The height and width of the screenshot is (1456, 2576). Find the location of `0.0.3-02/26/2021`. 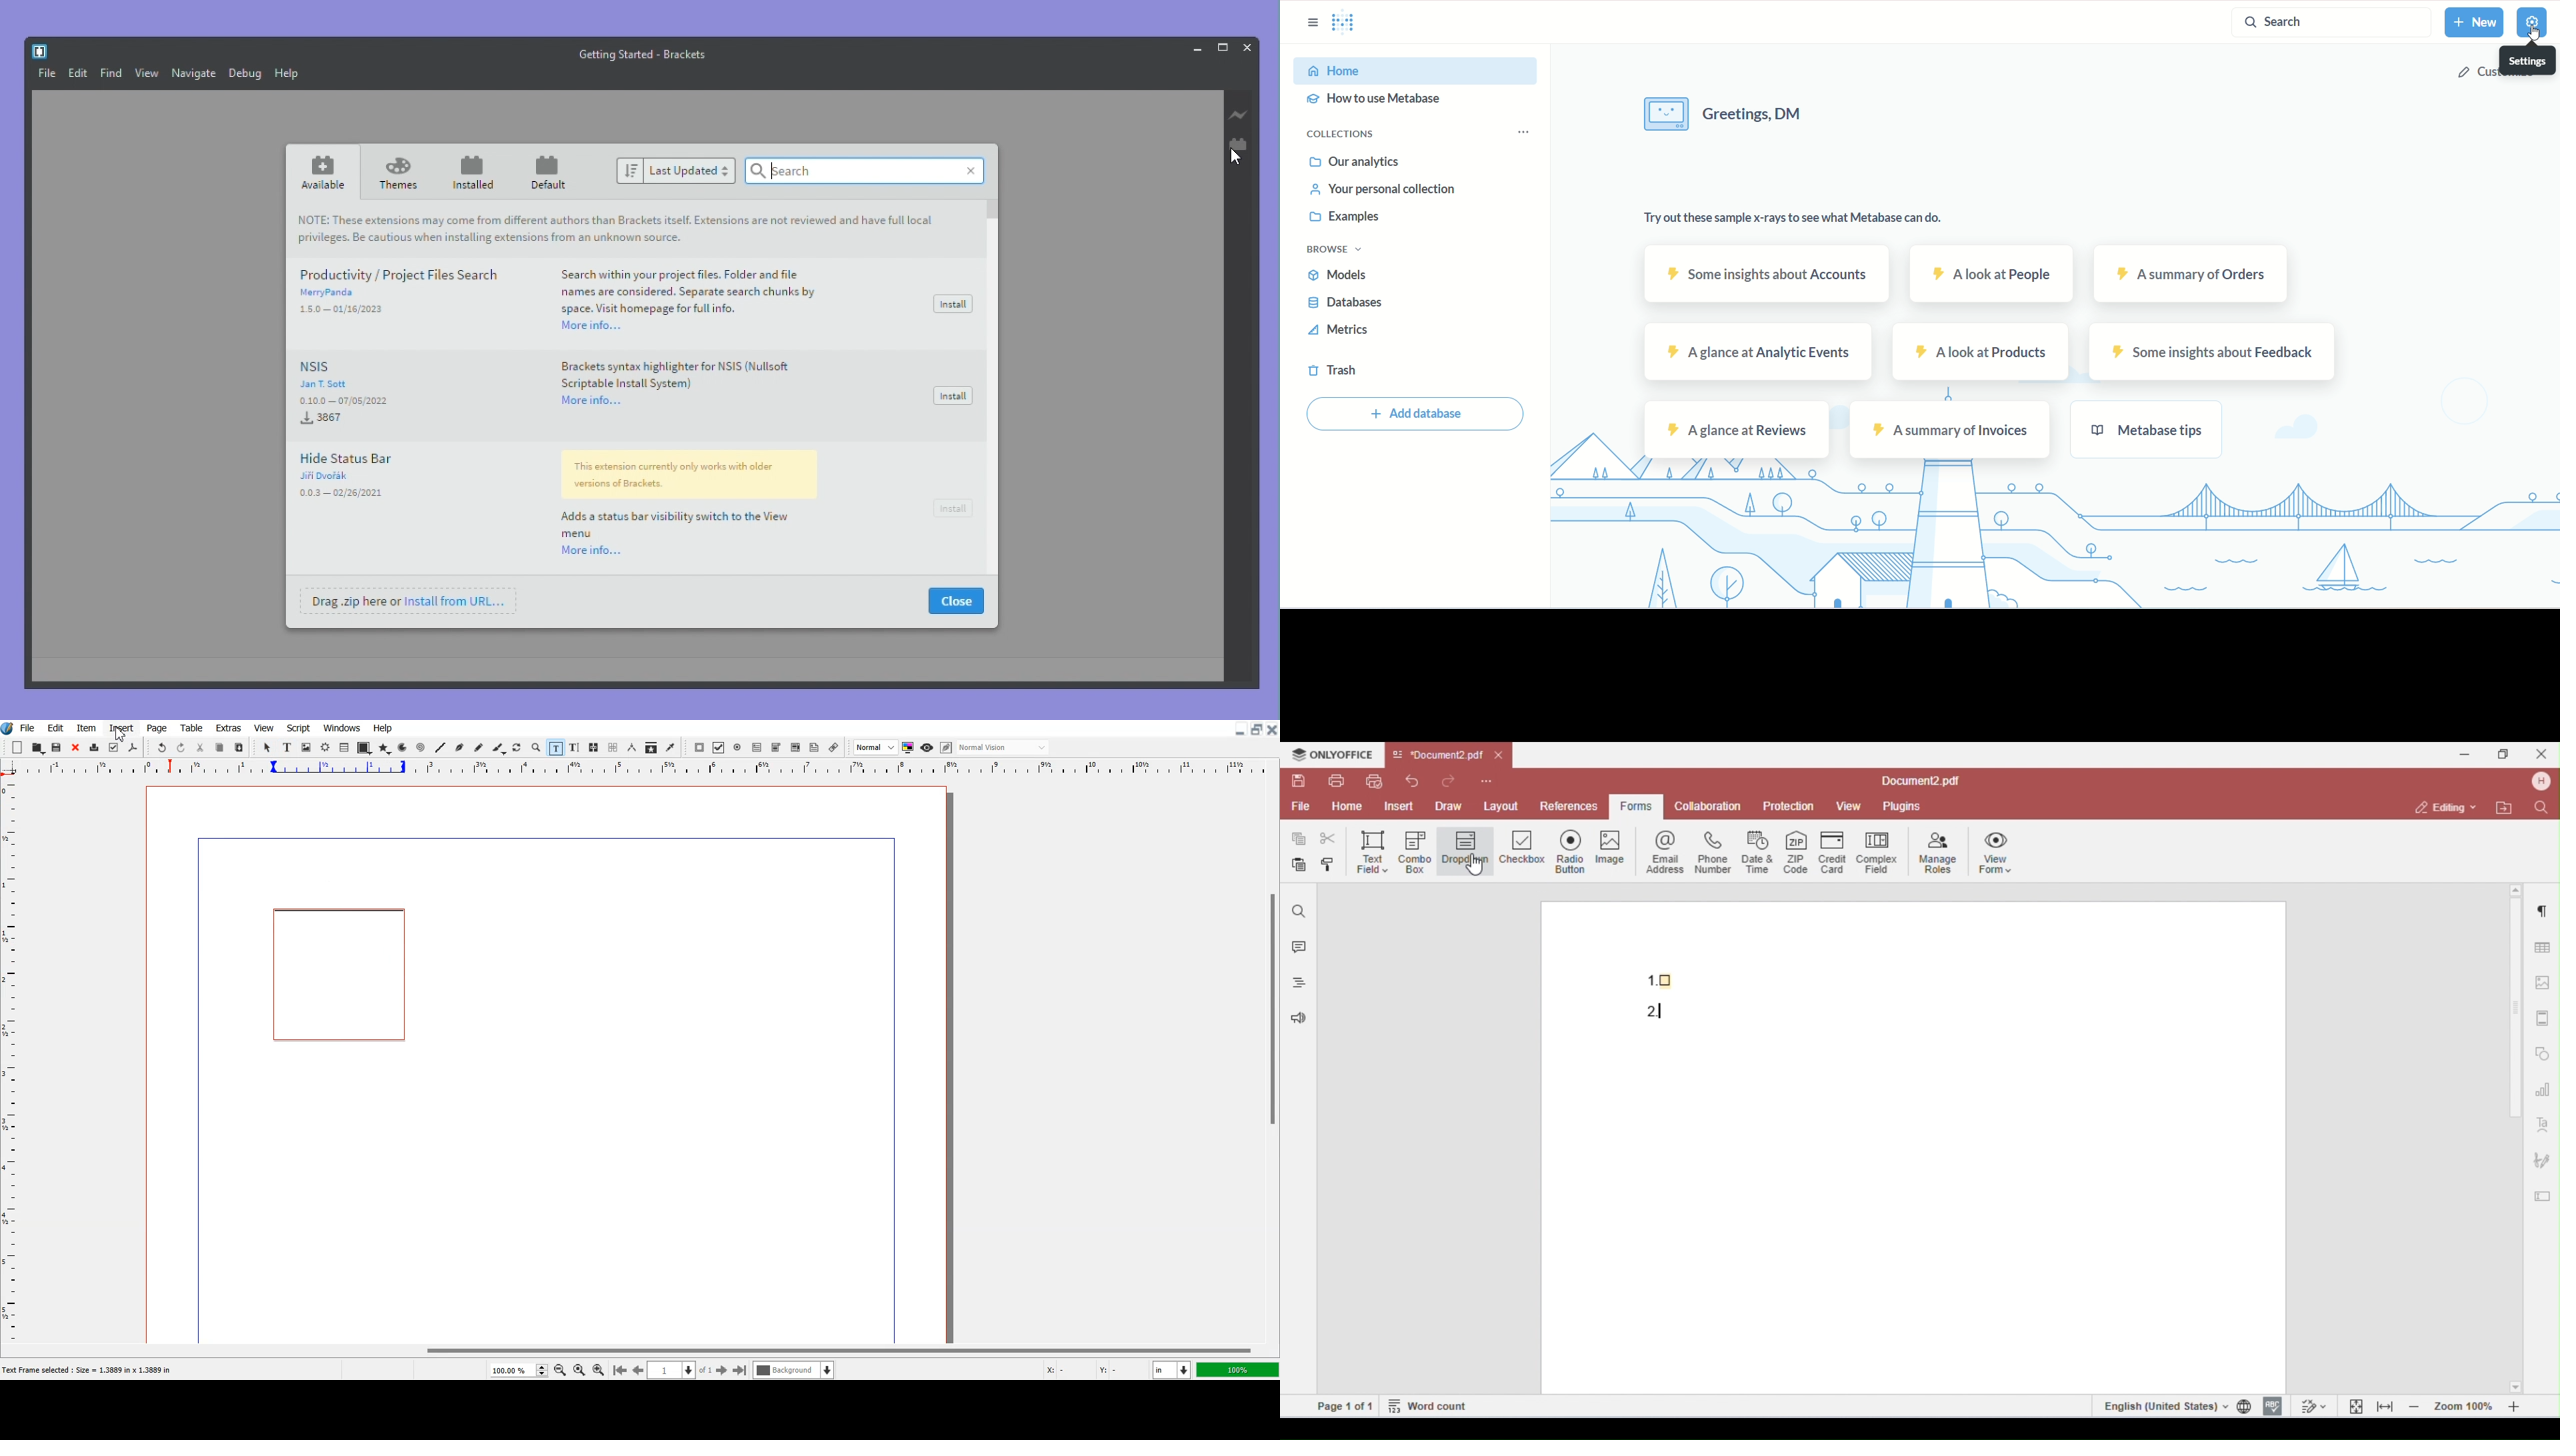

0.0.3-02/26/2021 is located at coordinates (340, 492).